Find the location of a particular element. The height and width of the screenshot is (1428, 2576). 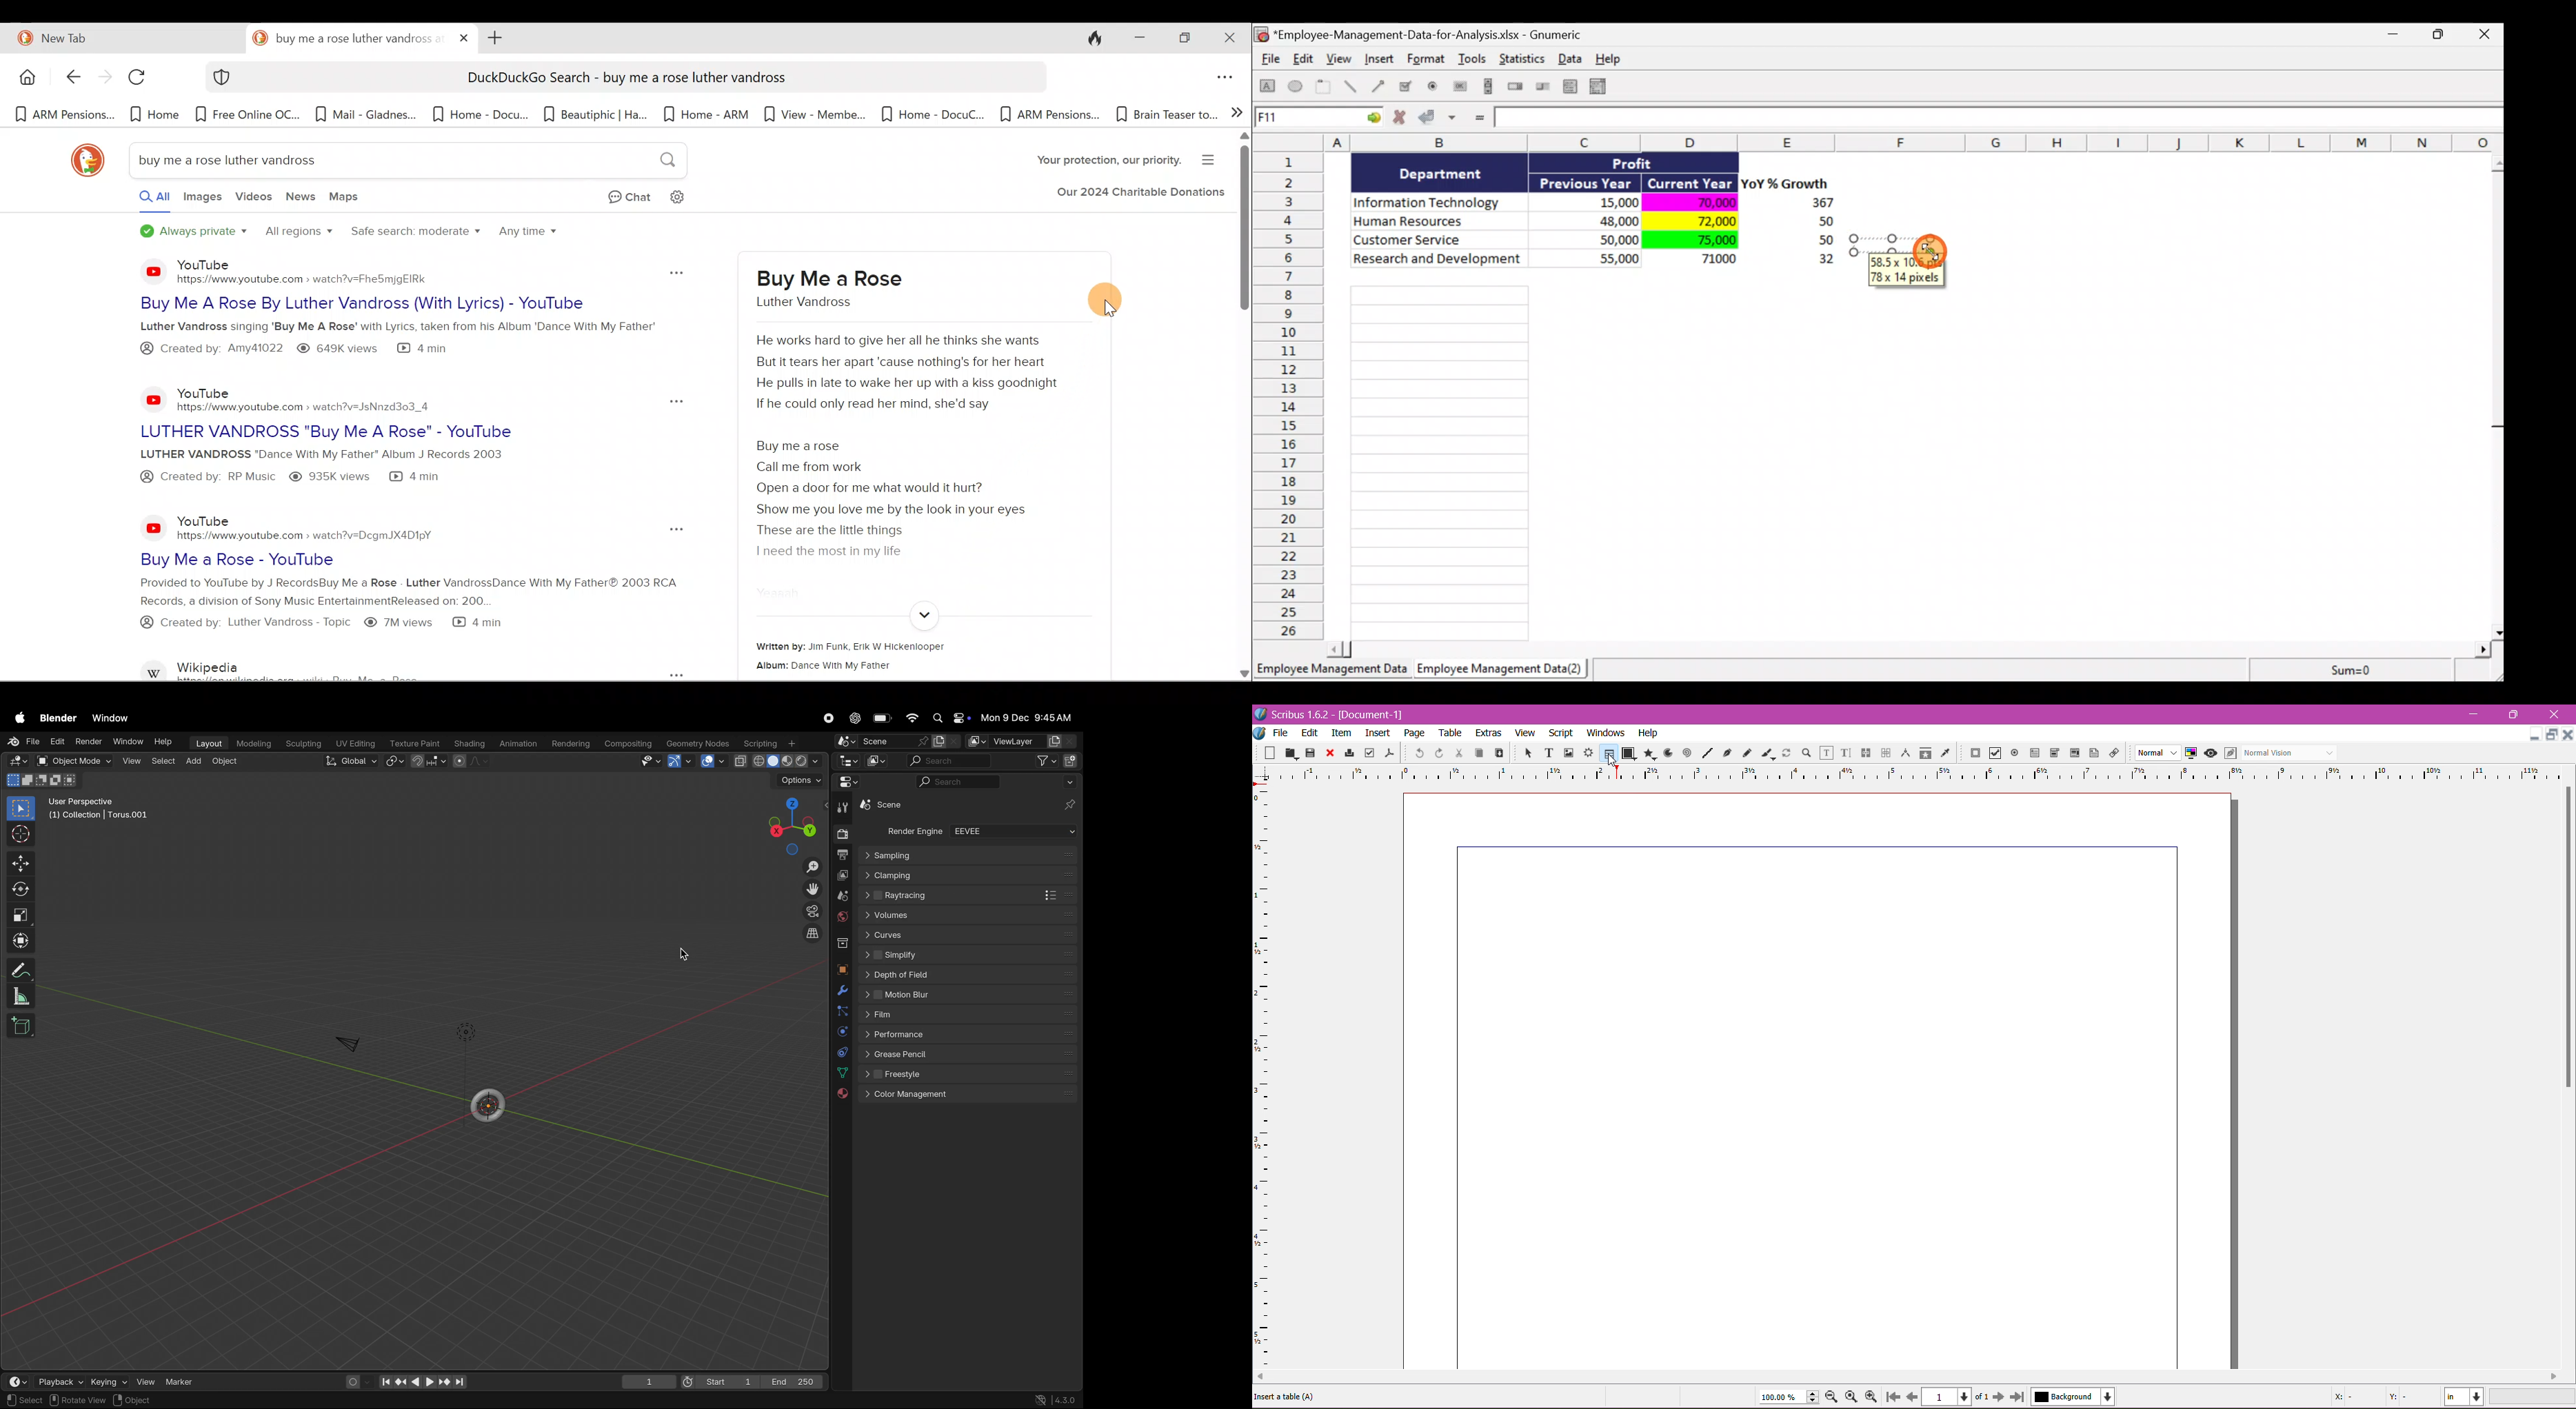

All regions is located at coordinates (298, 233).